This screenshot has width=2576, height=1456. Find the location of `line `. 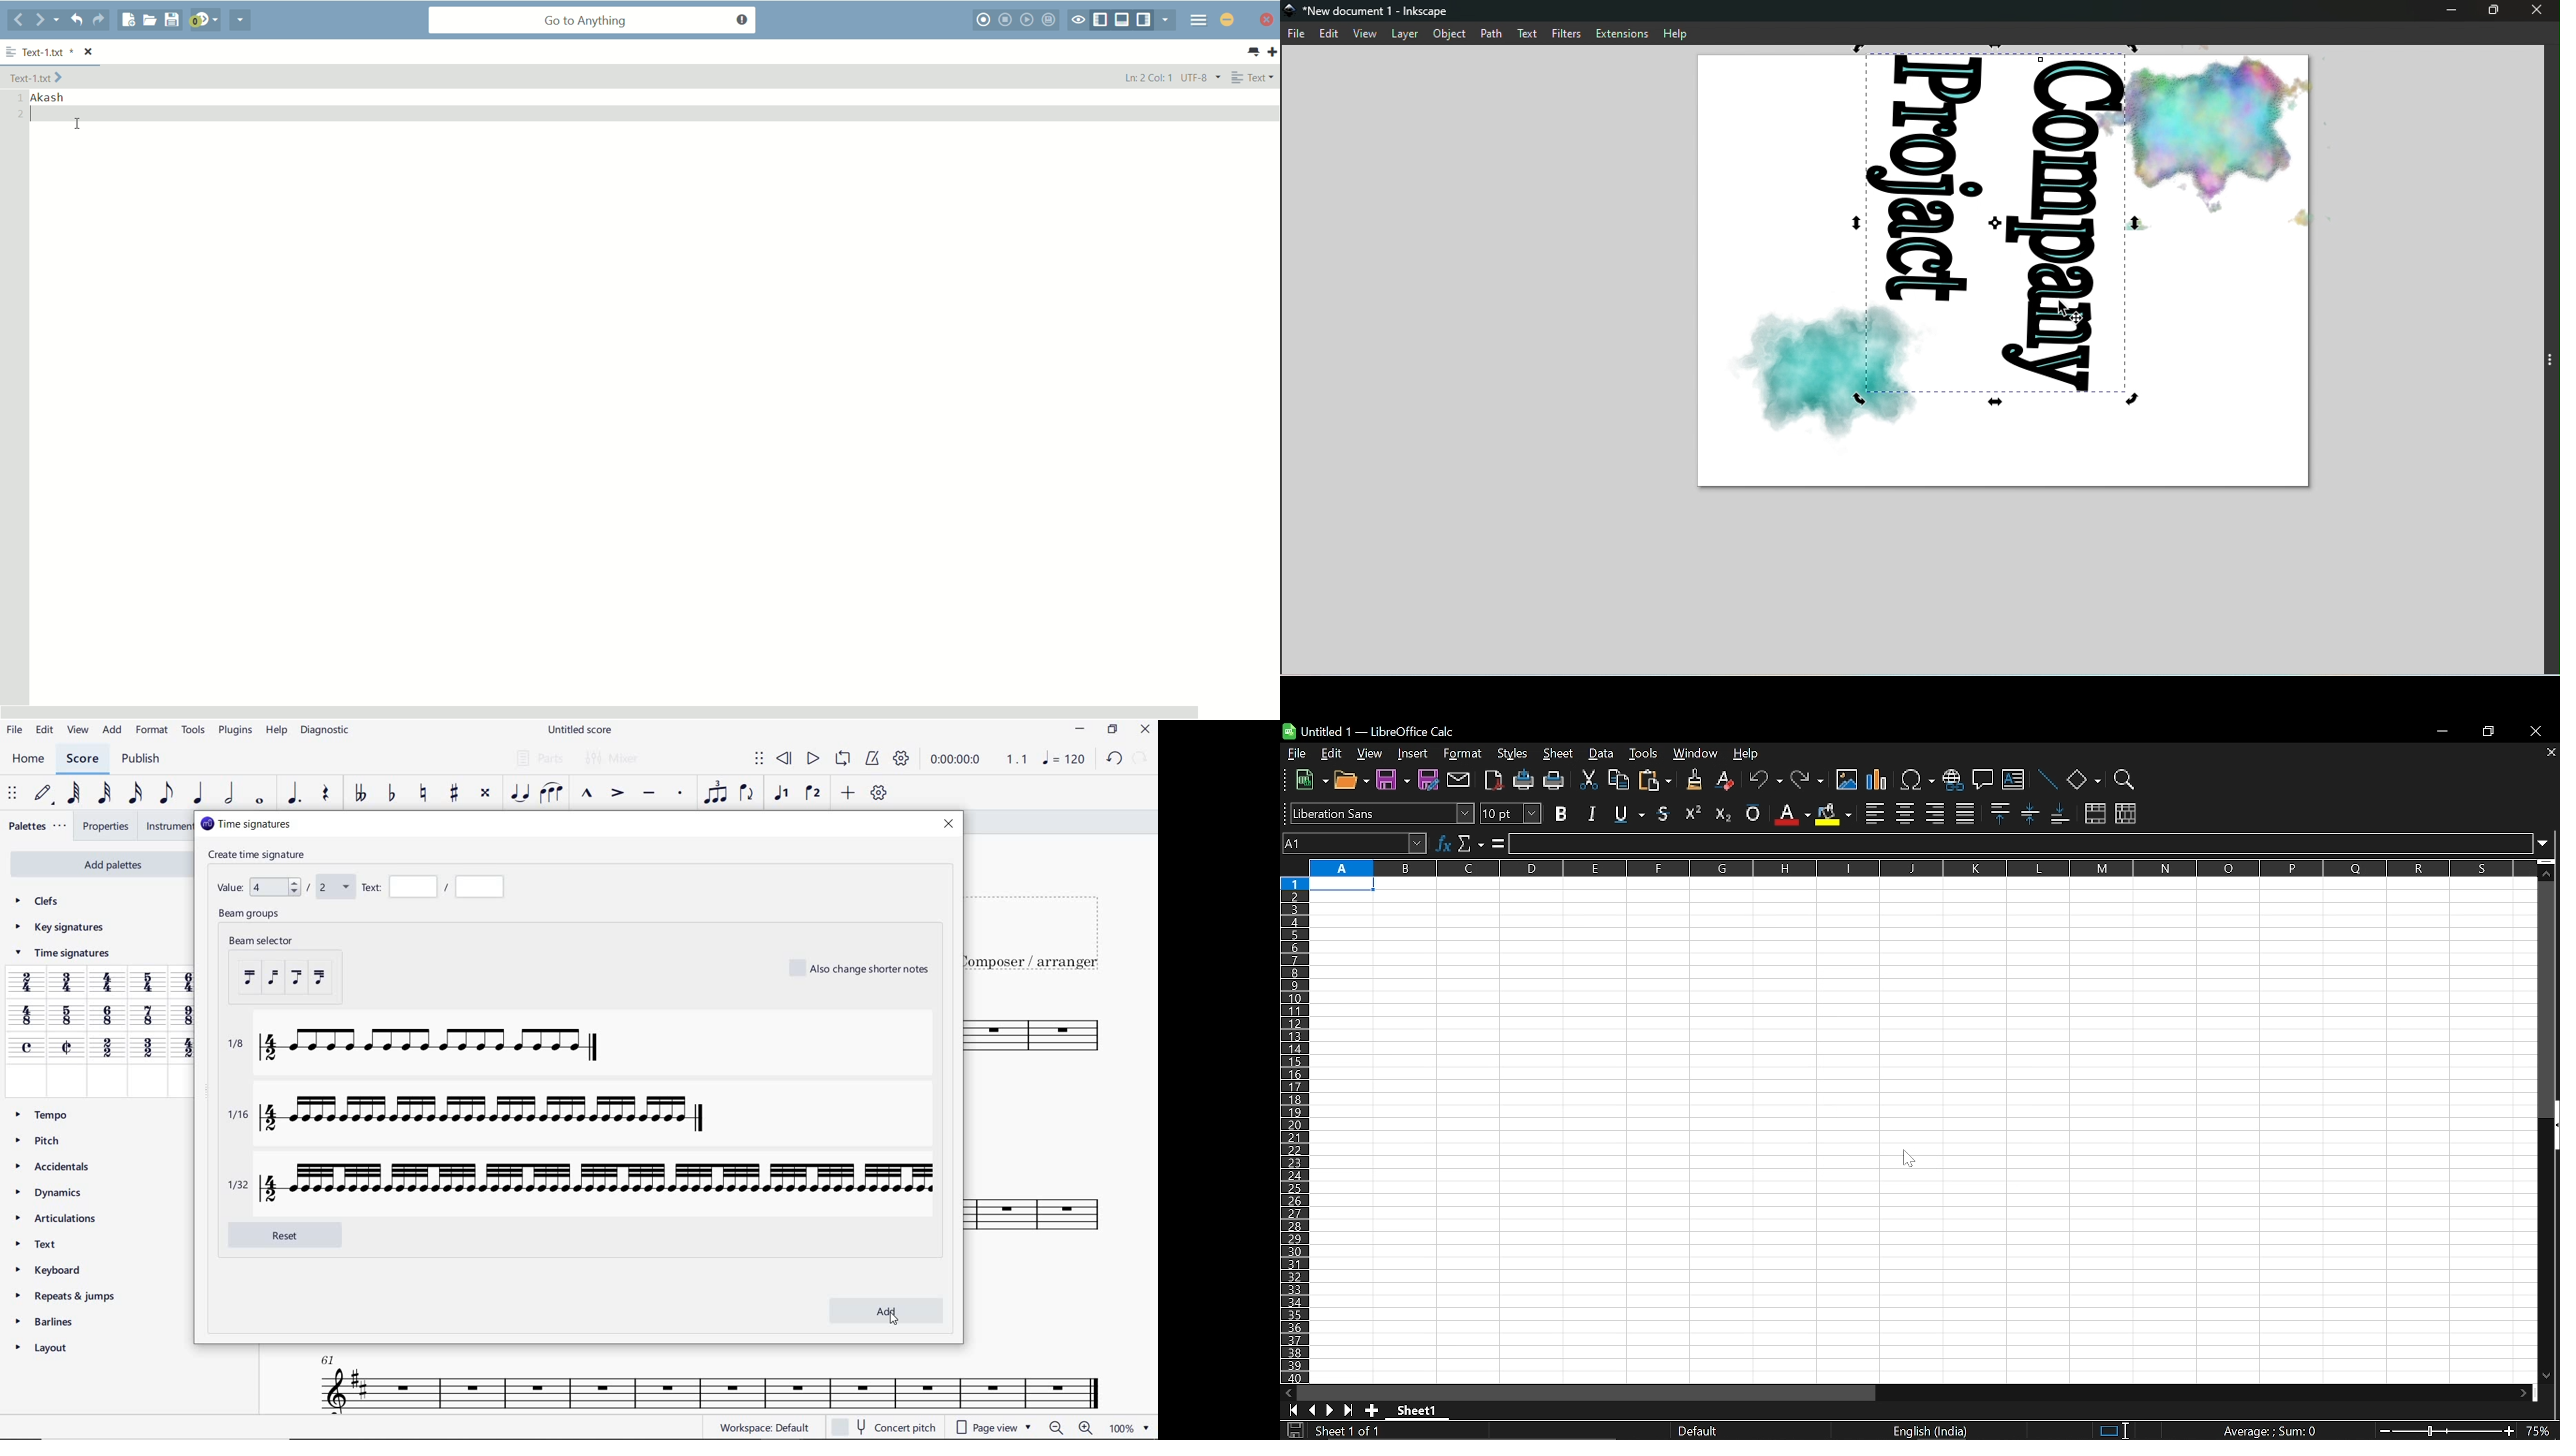

line  is located at coordinates (2046, 781).